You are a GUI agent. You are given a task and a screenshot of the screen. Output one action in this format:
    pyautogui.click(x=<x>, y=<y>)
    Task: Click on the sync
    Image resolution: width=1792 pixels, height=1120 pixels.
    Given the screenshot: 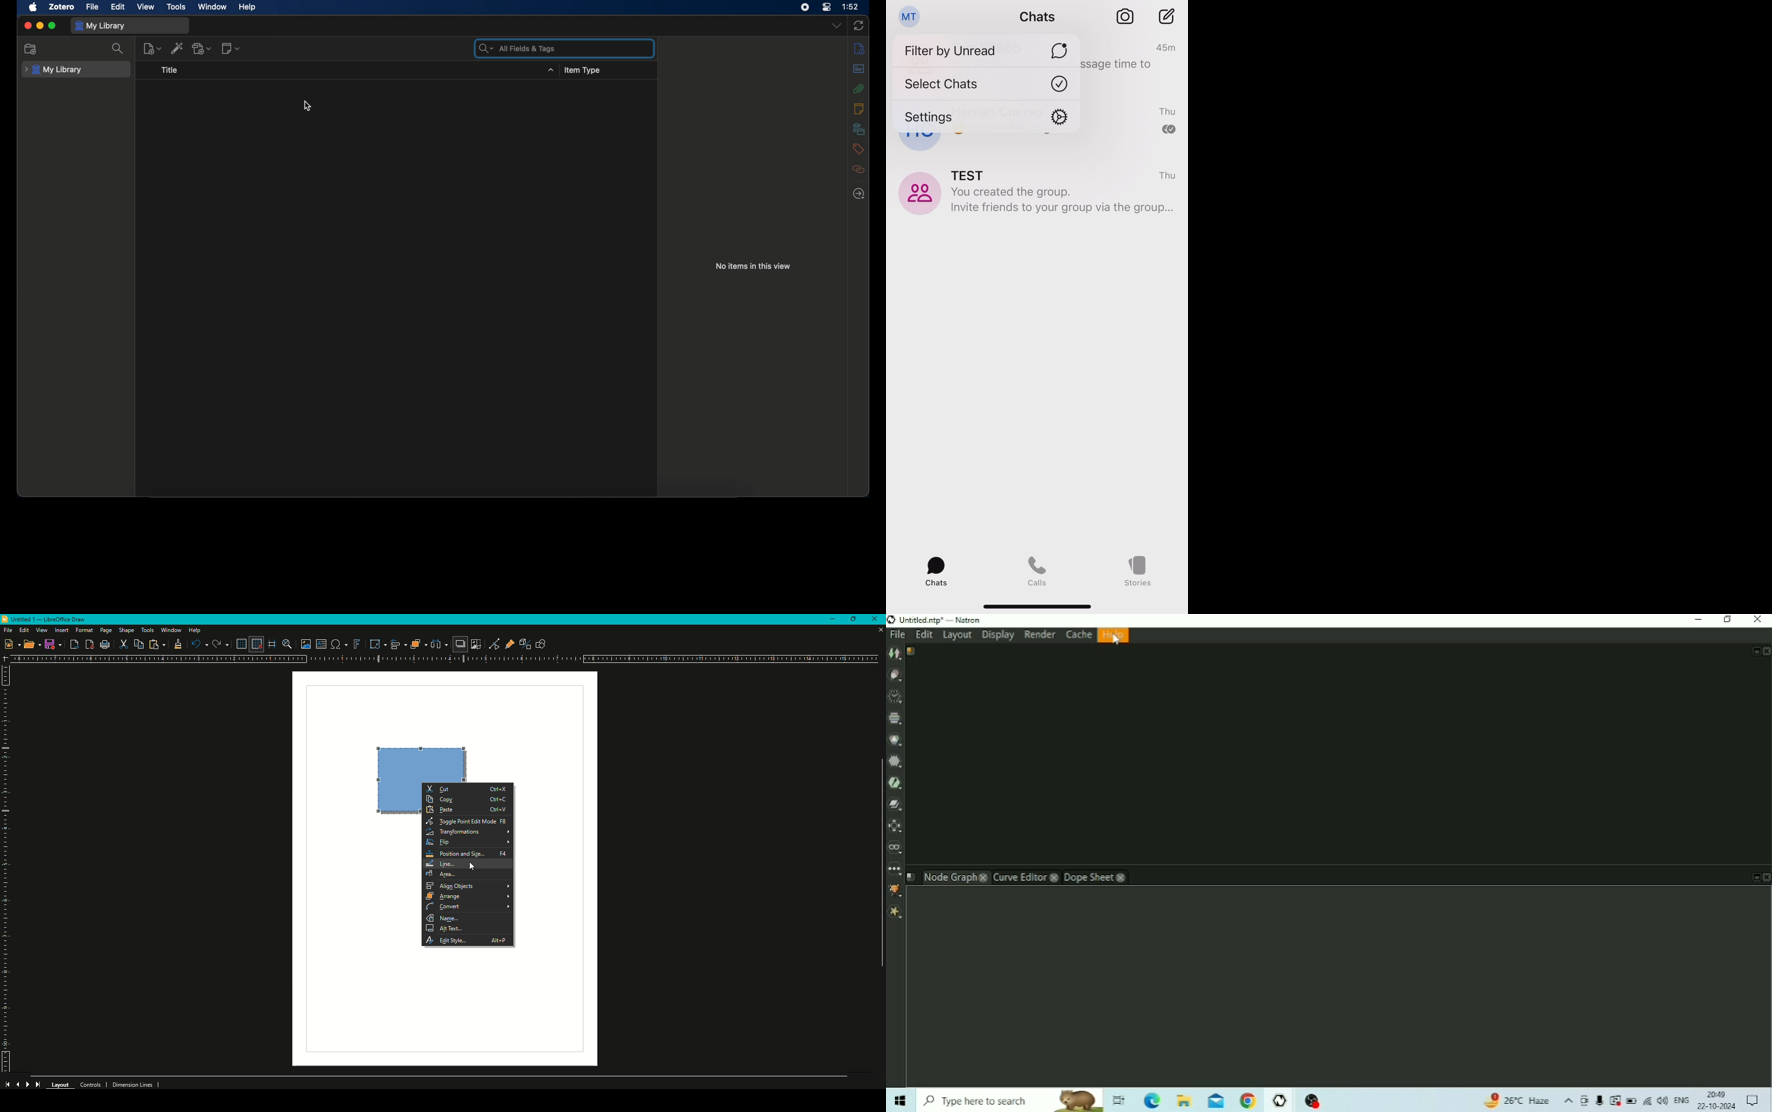 What is the action you would take?
    pyautogui.click(x=859, y=26)
    